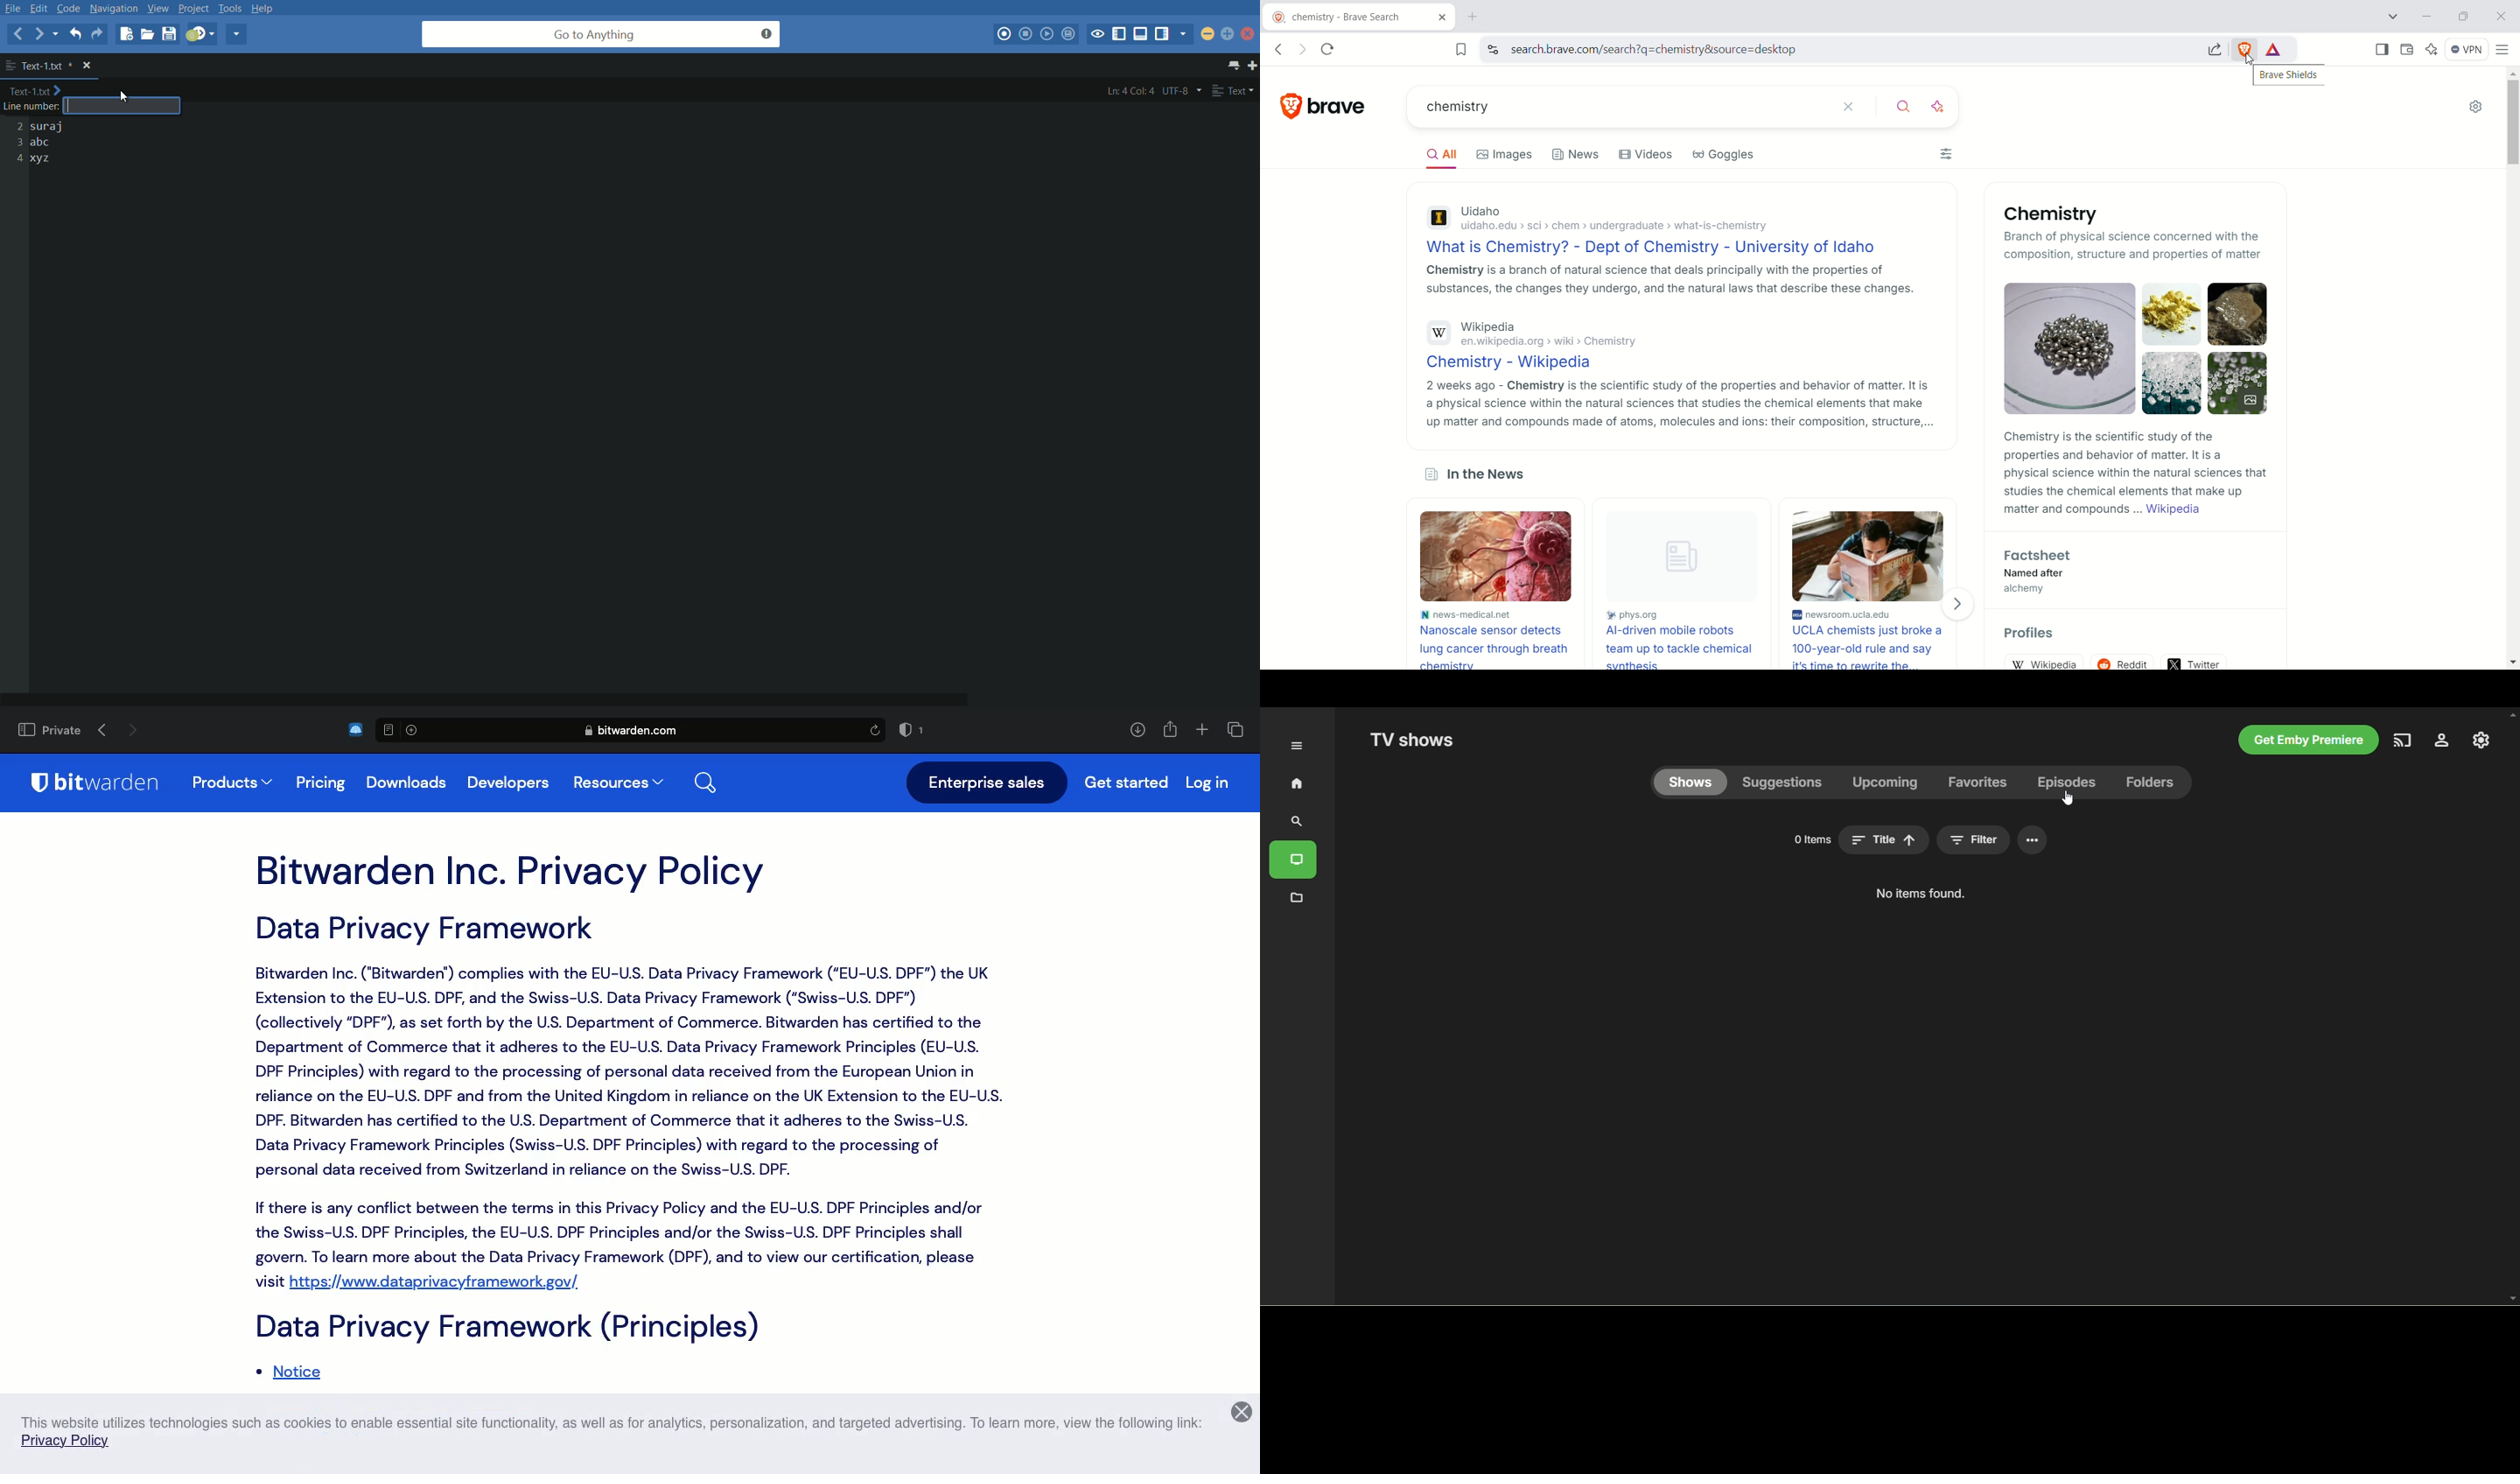  Describe the element at coordinates (2212, 48) in the screenshot. I see `share this page` at that location.